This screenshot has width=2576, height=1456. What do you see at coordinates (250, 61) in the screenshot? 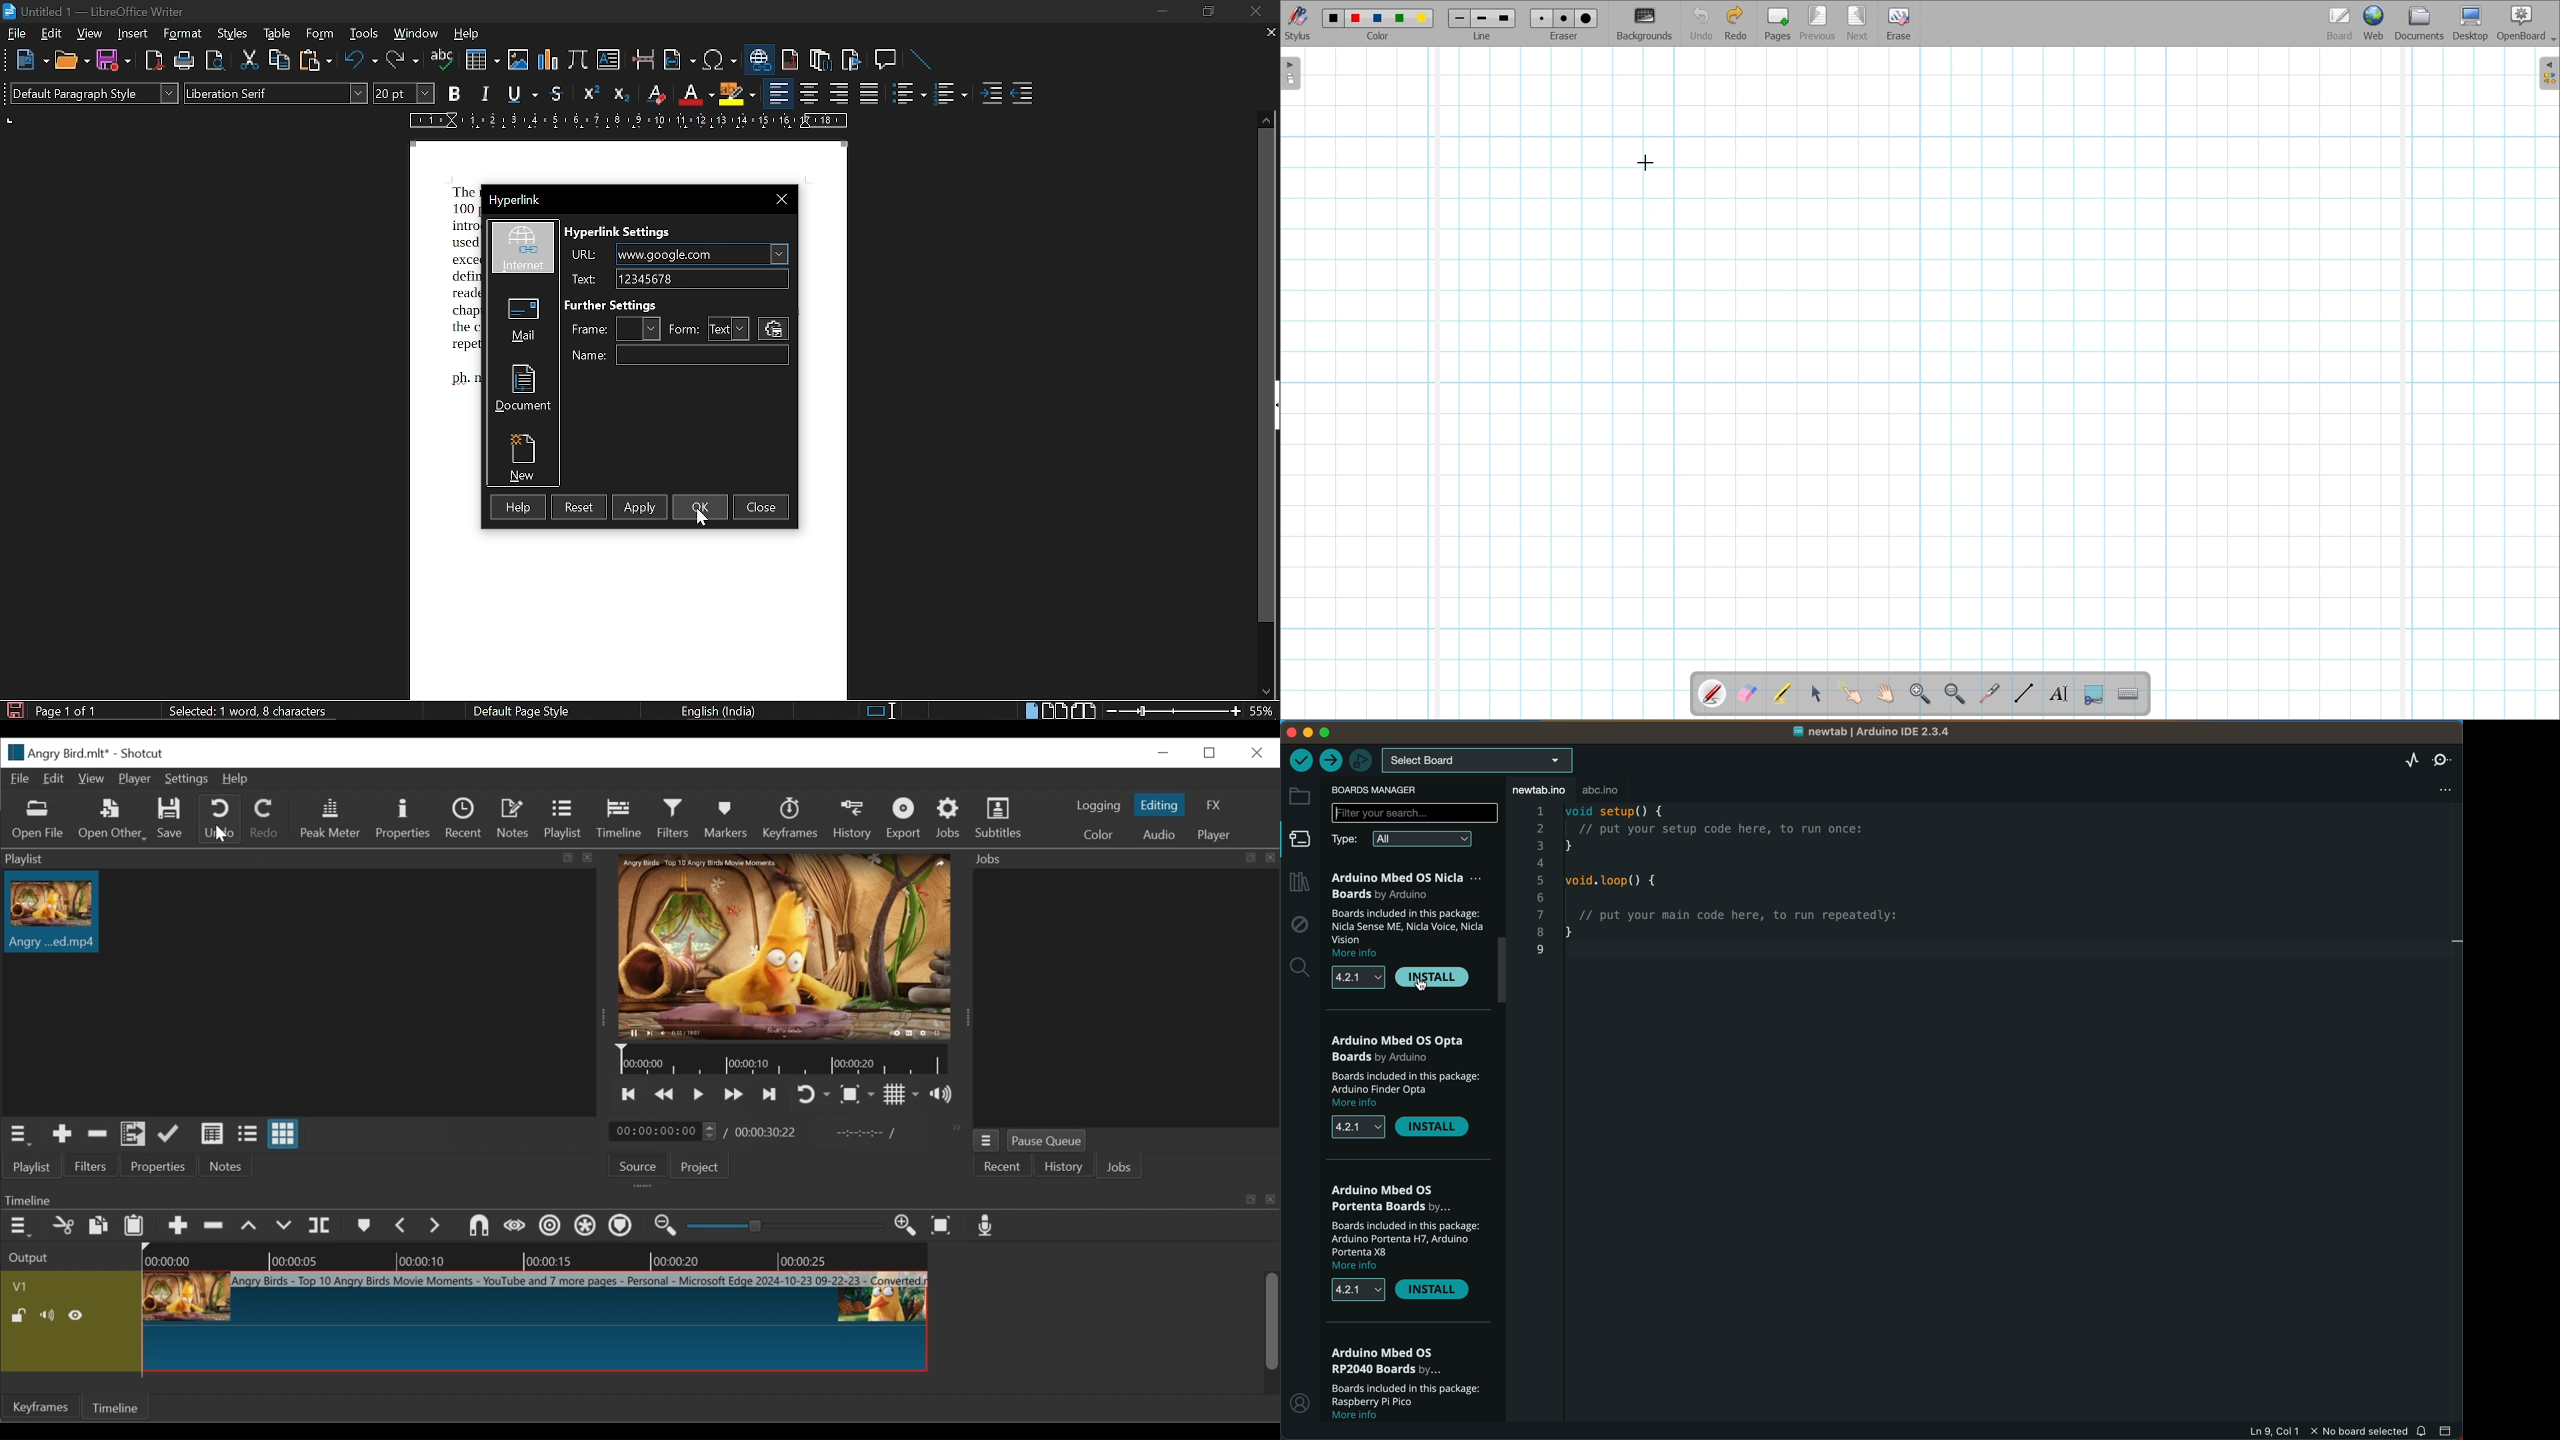
I see `cut` at bounding box center [250, 61].